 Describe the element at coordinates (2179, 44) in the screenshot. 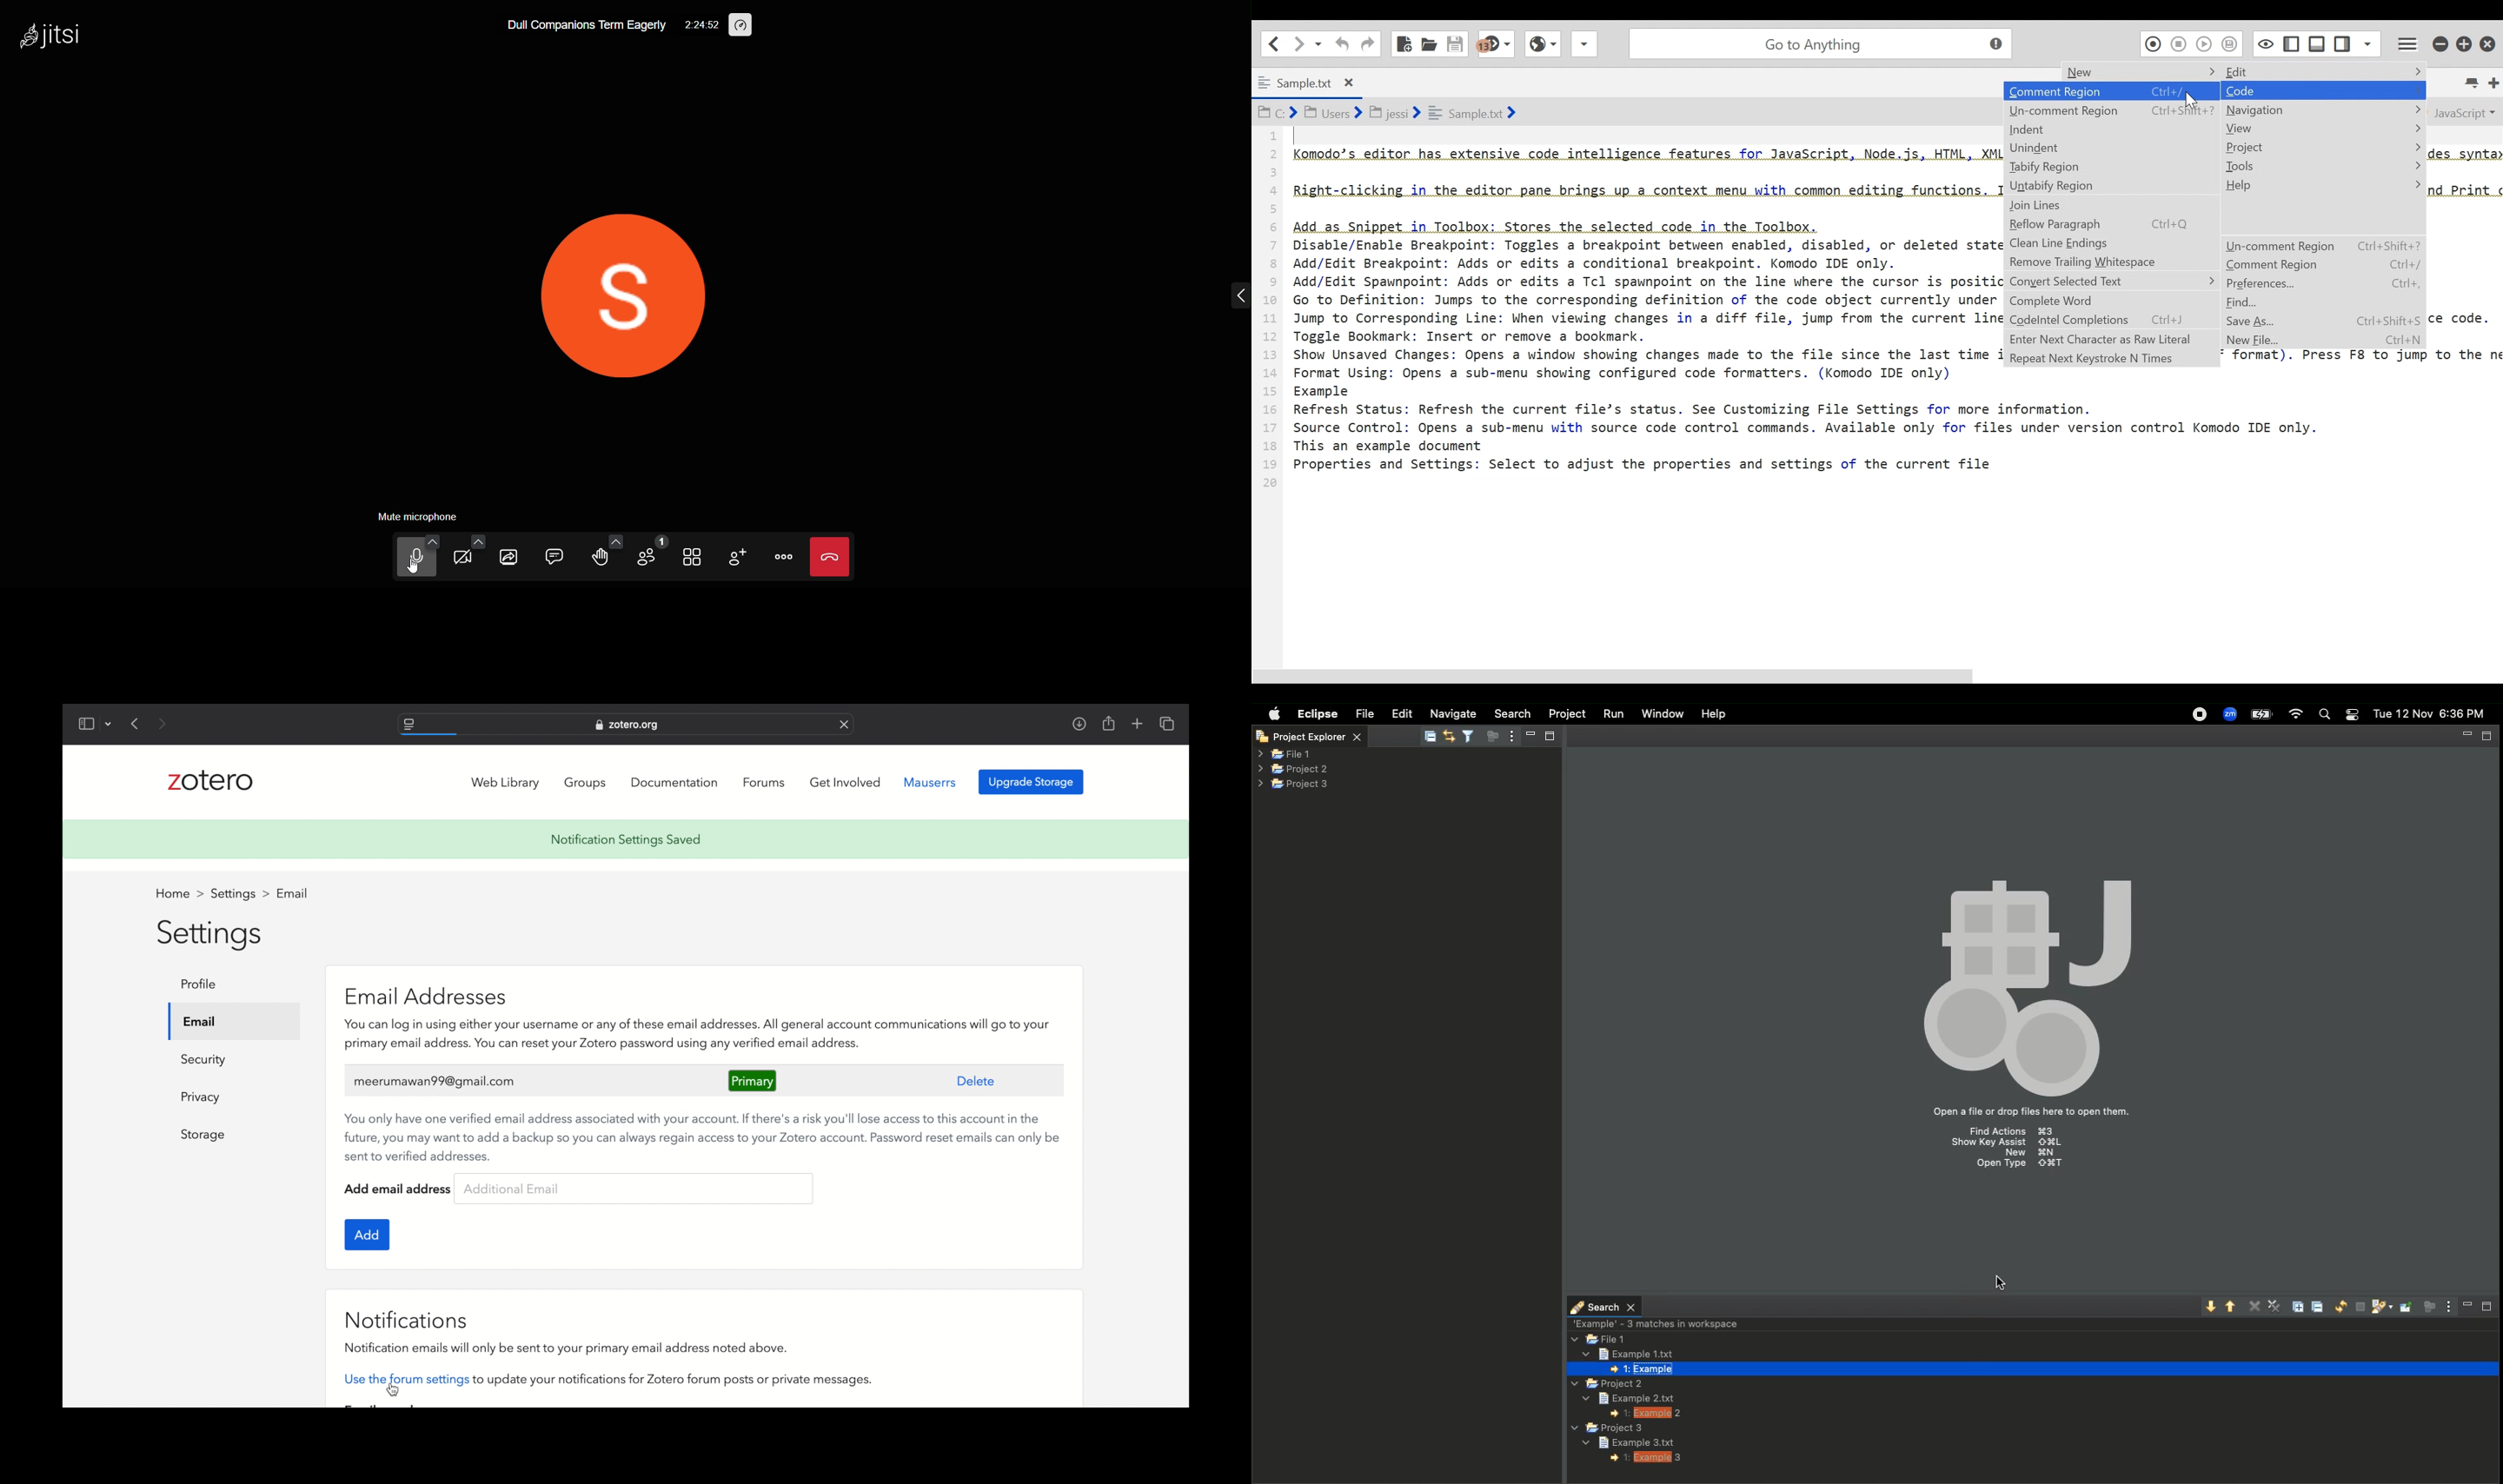

I see `Stop Recording Macro` at that location.